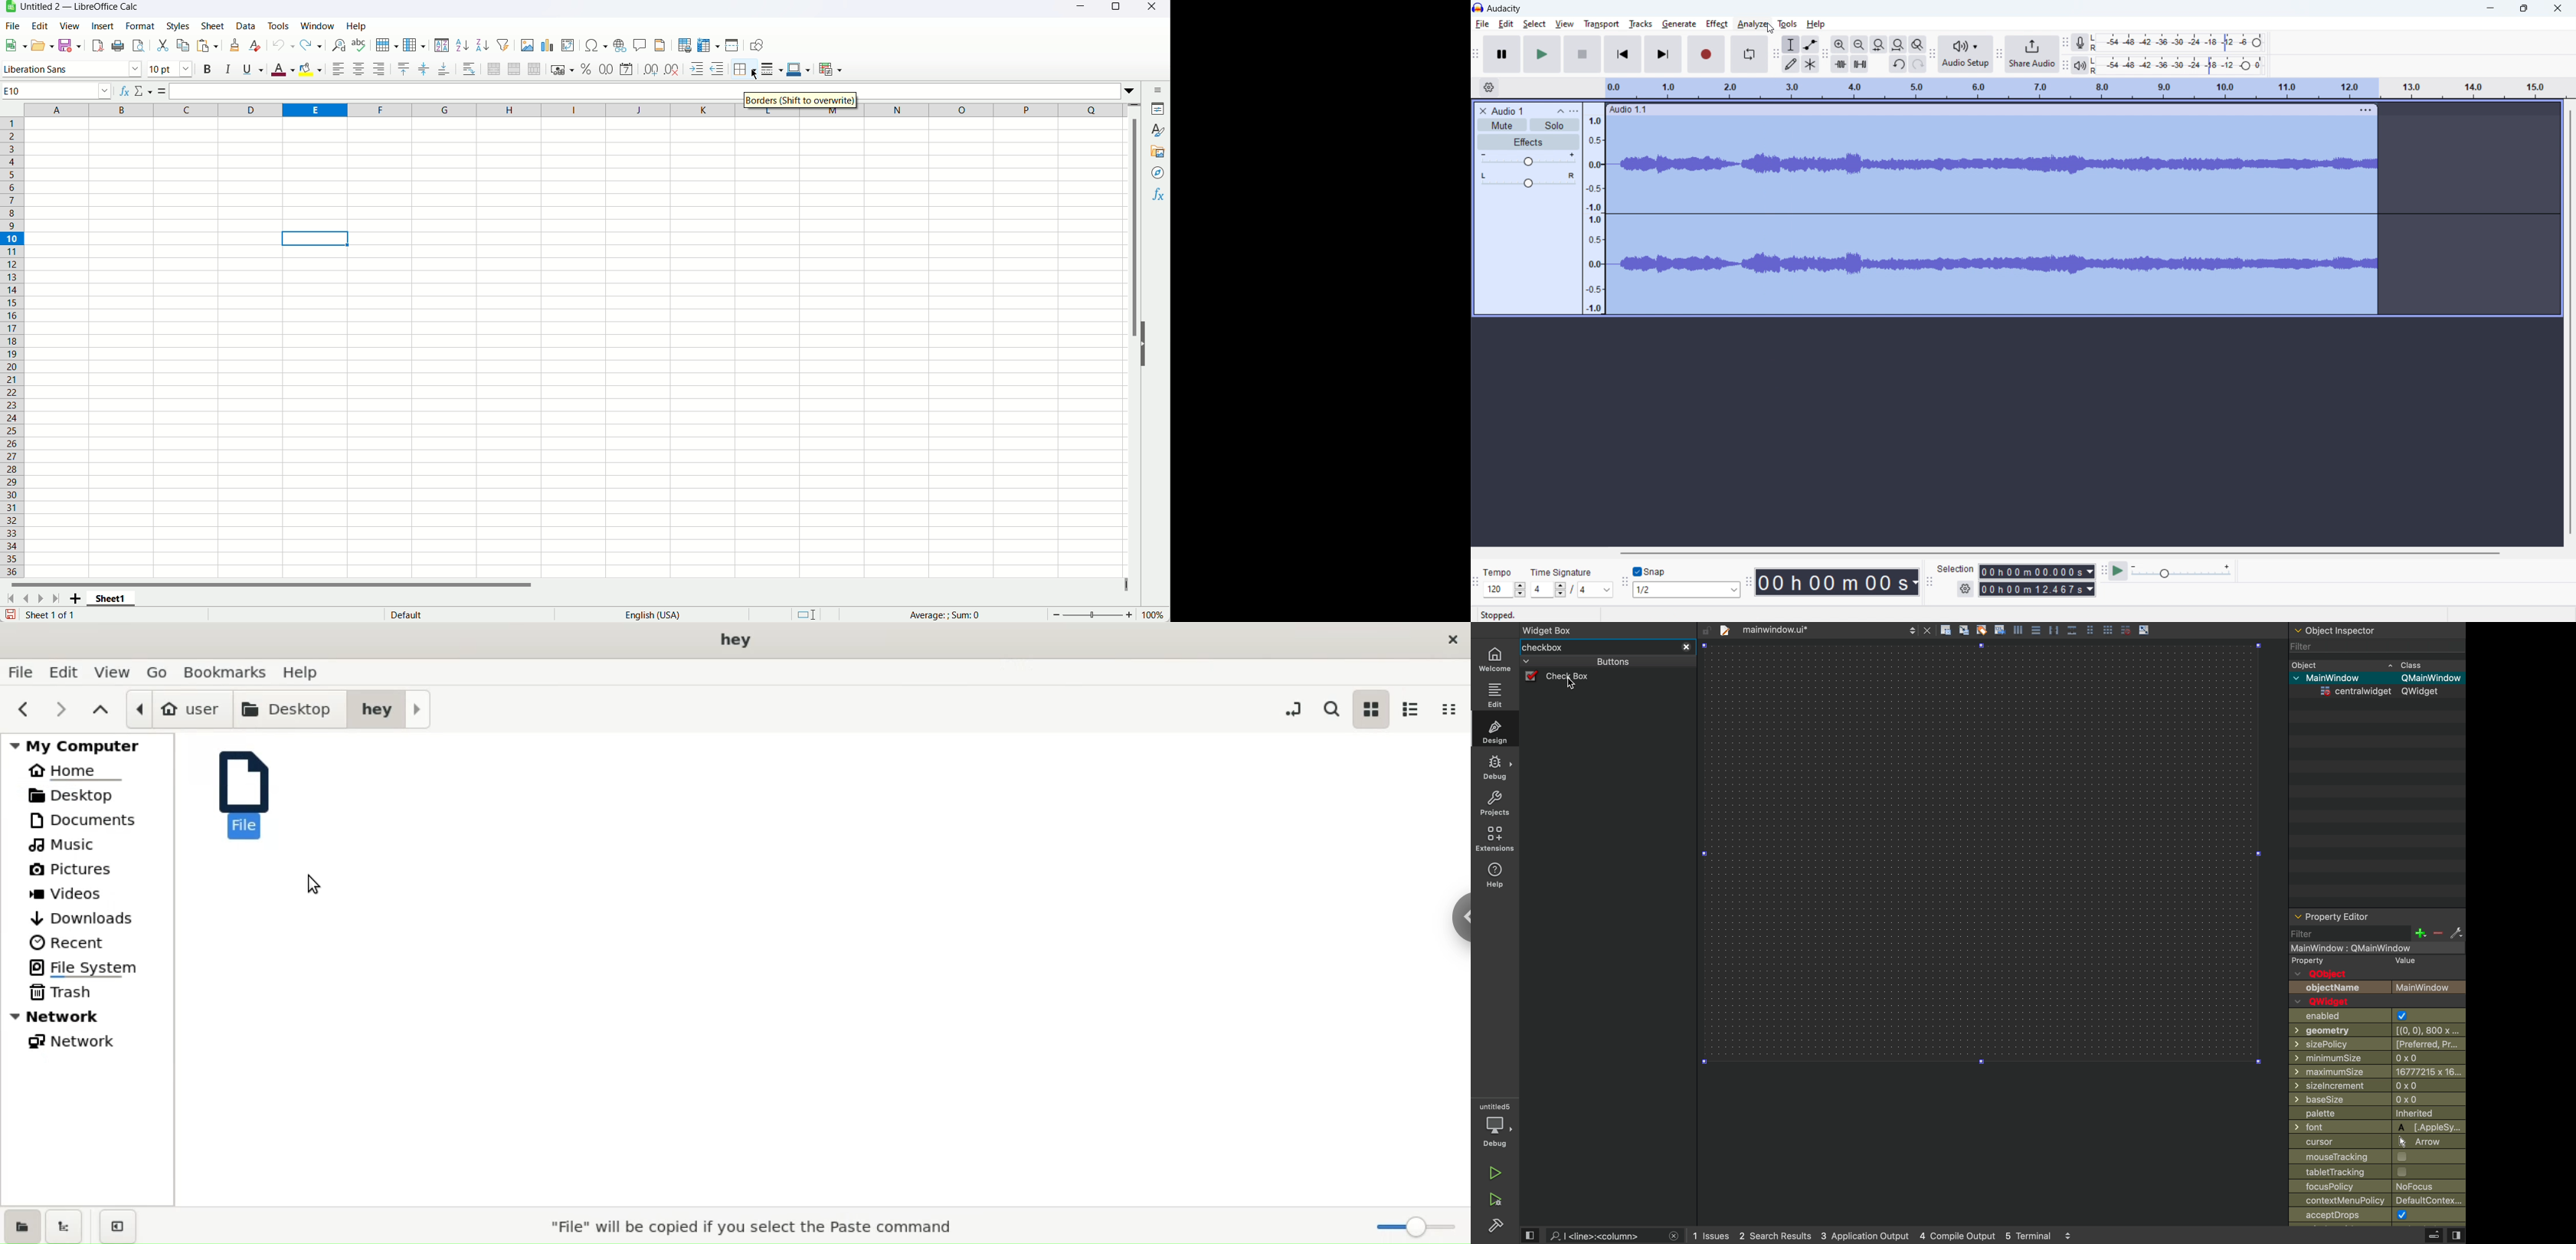  Describe the element at coordinates (757, 73) in the screenshot. I see `Cursor` at that location.